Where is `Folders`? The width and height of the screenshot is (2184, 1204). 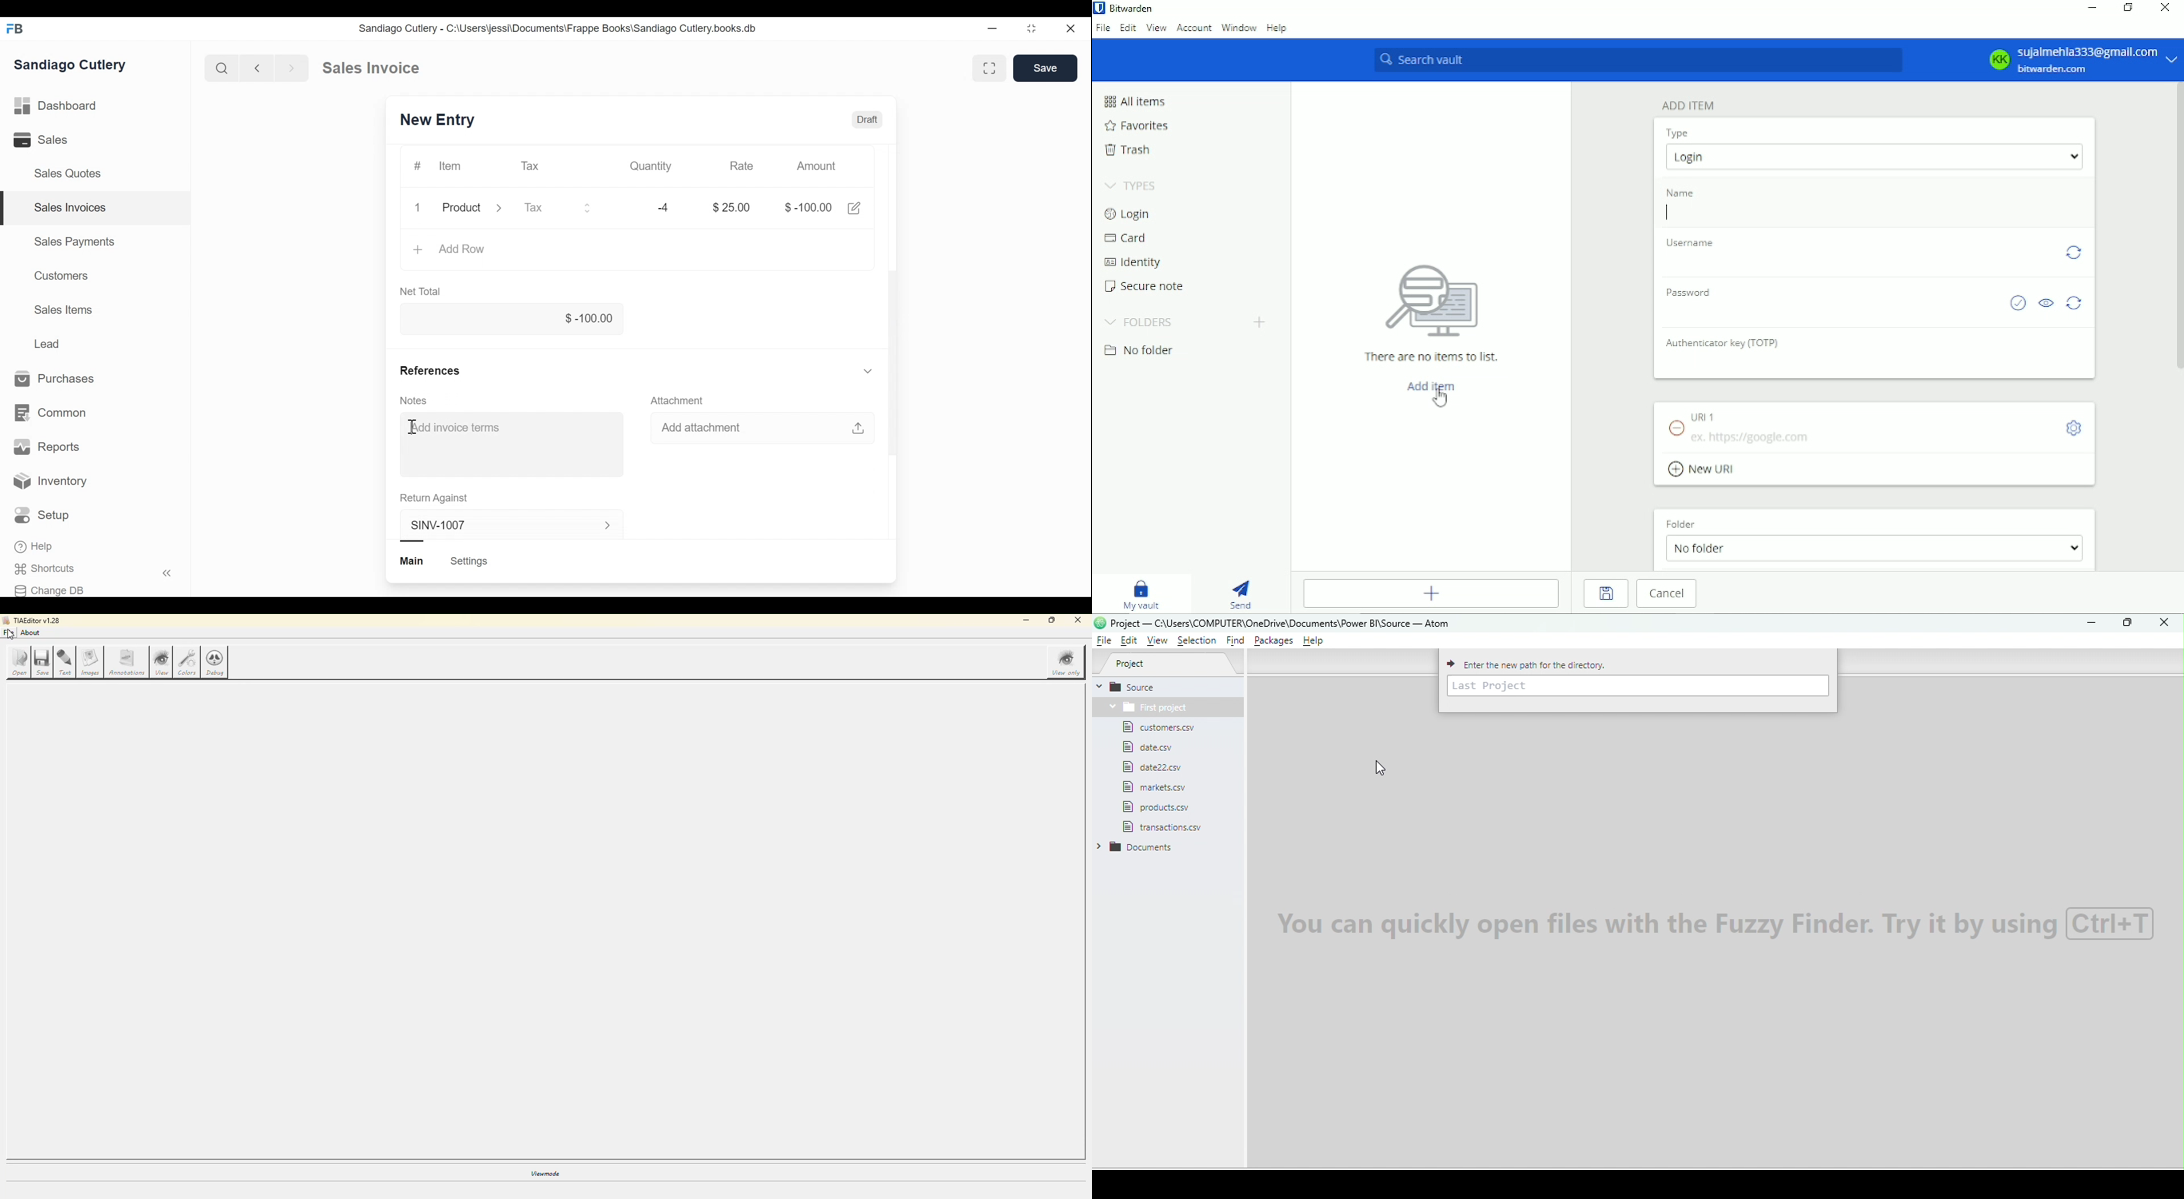
Folders is located at coordinates (1139, 323).